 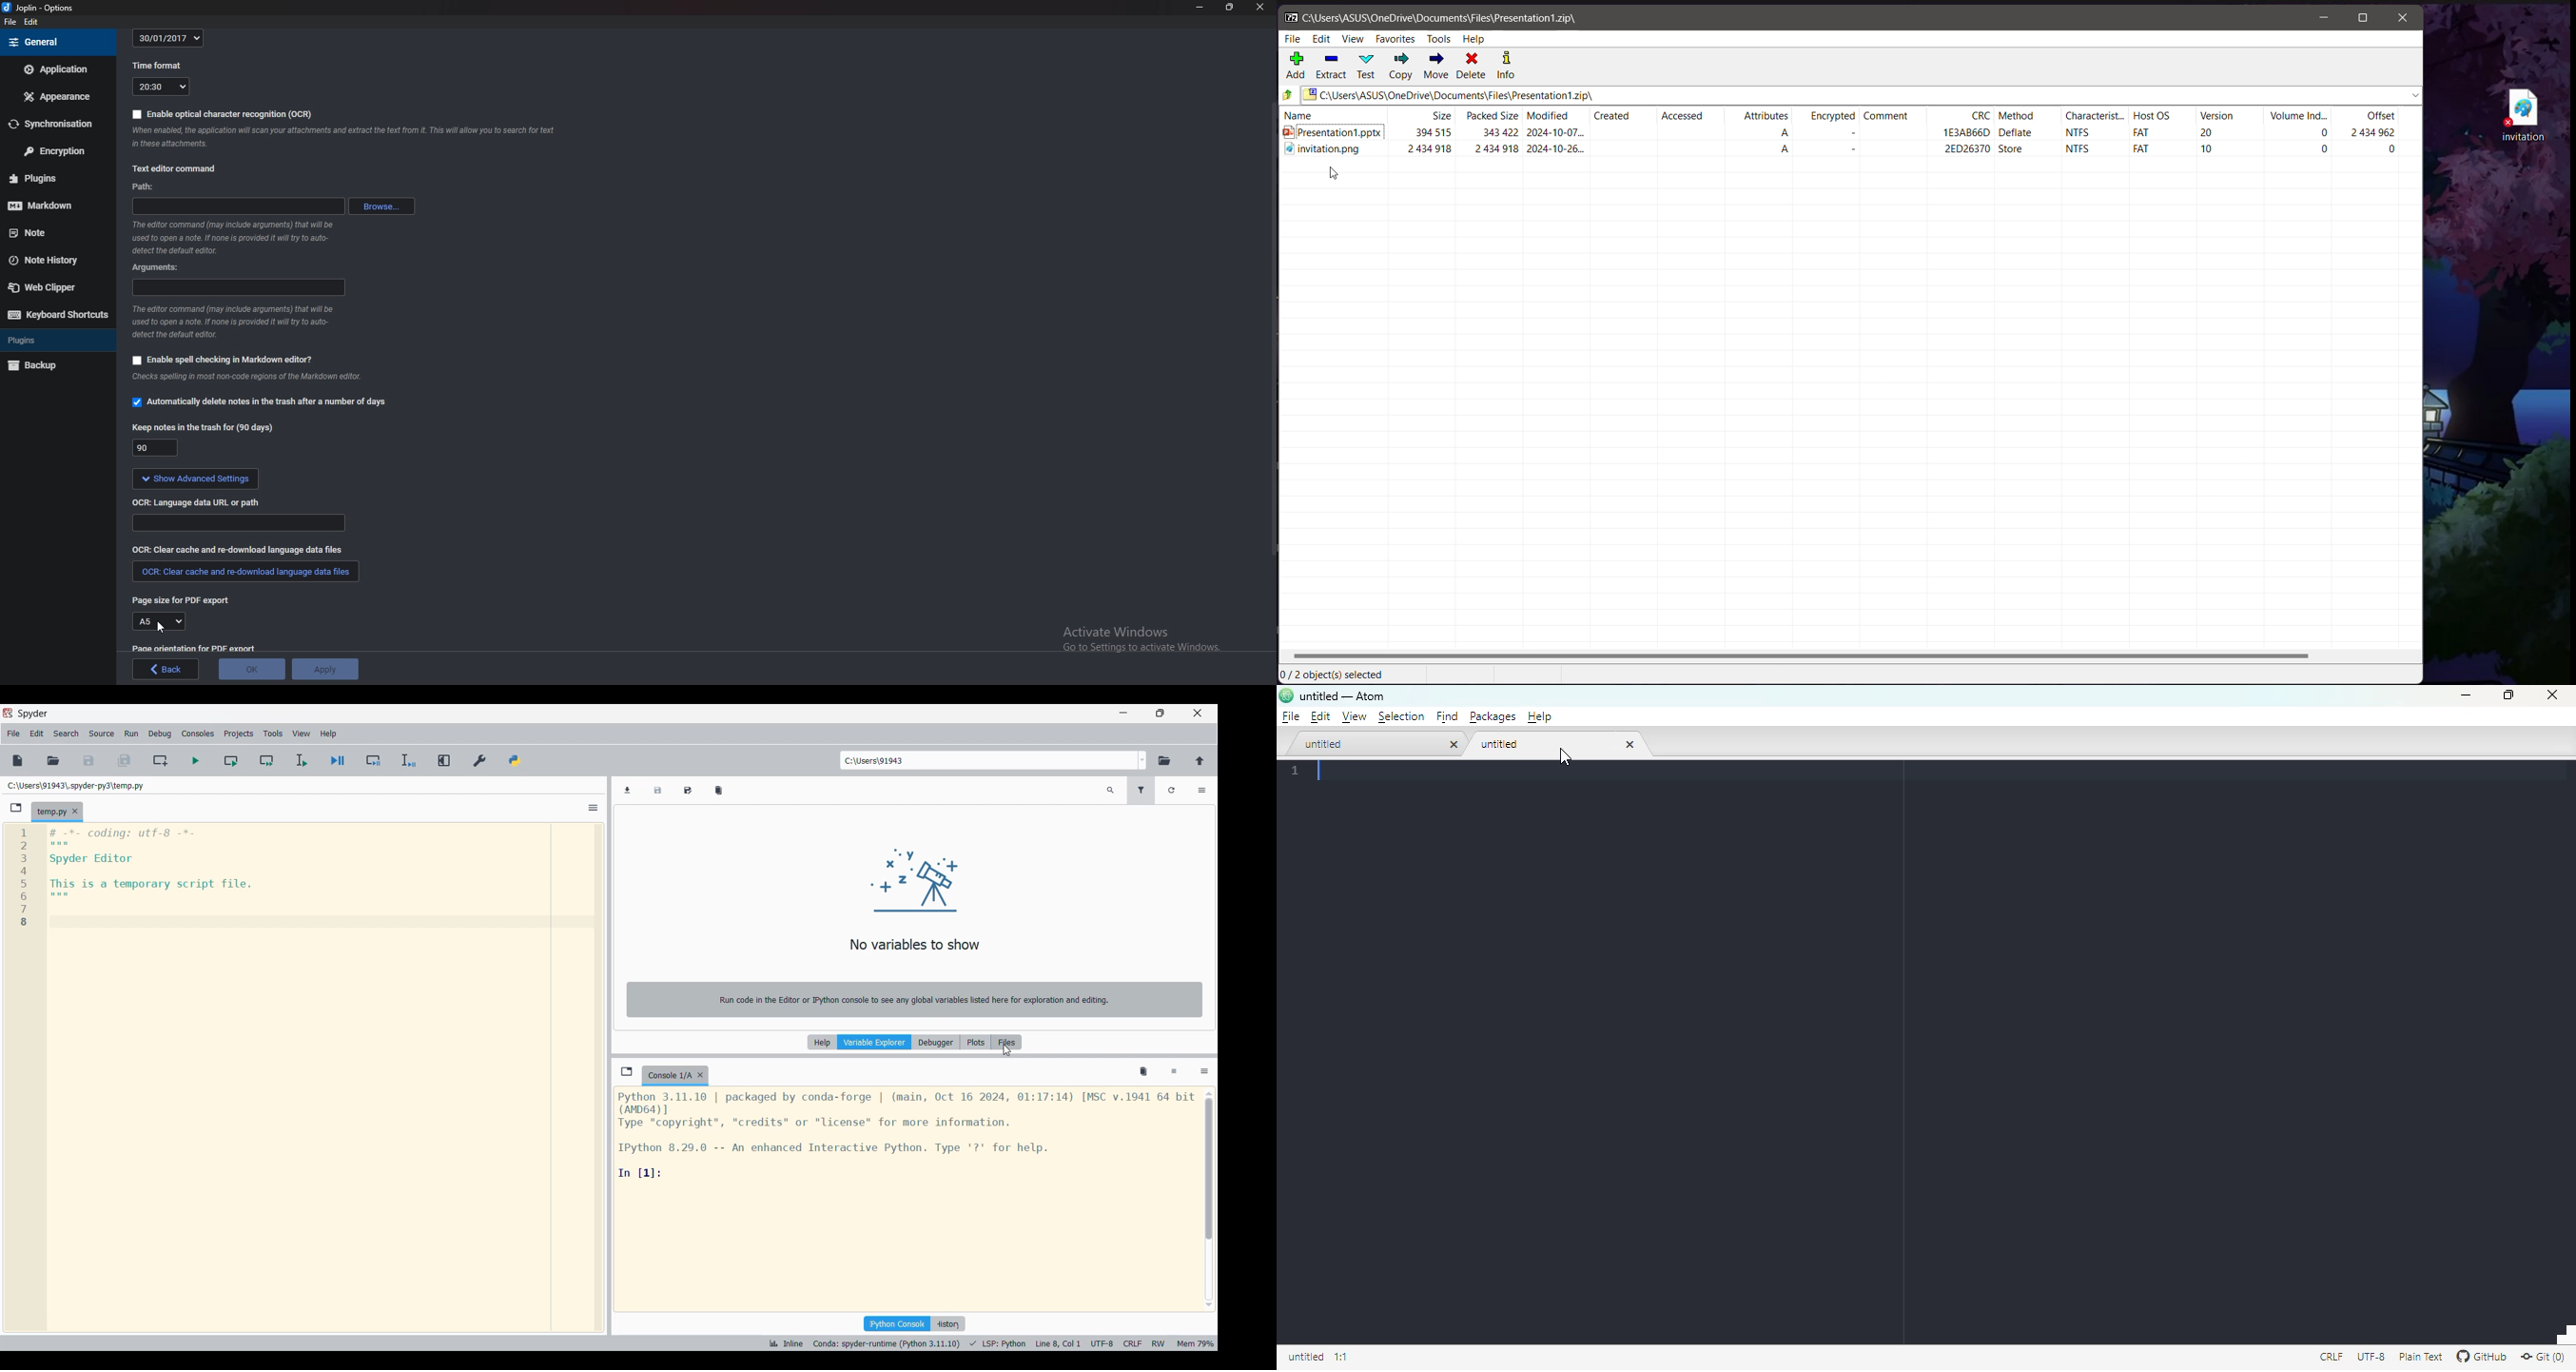 What do you see at coordinates (1691, 113) in the screenshot?
I see `Accessed` at bounding box center [1691, 113].